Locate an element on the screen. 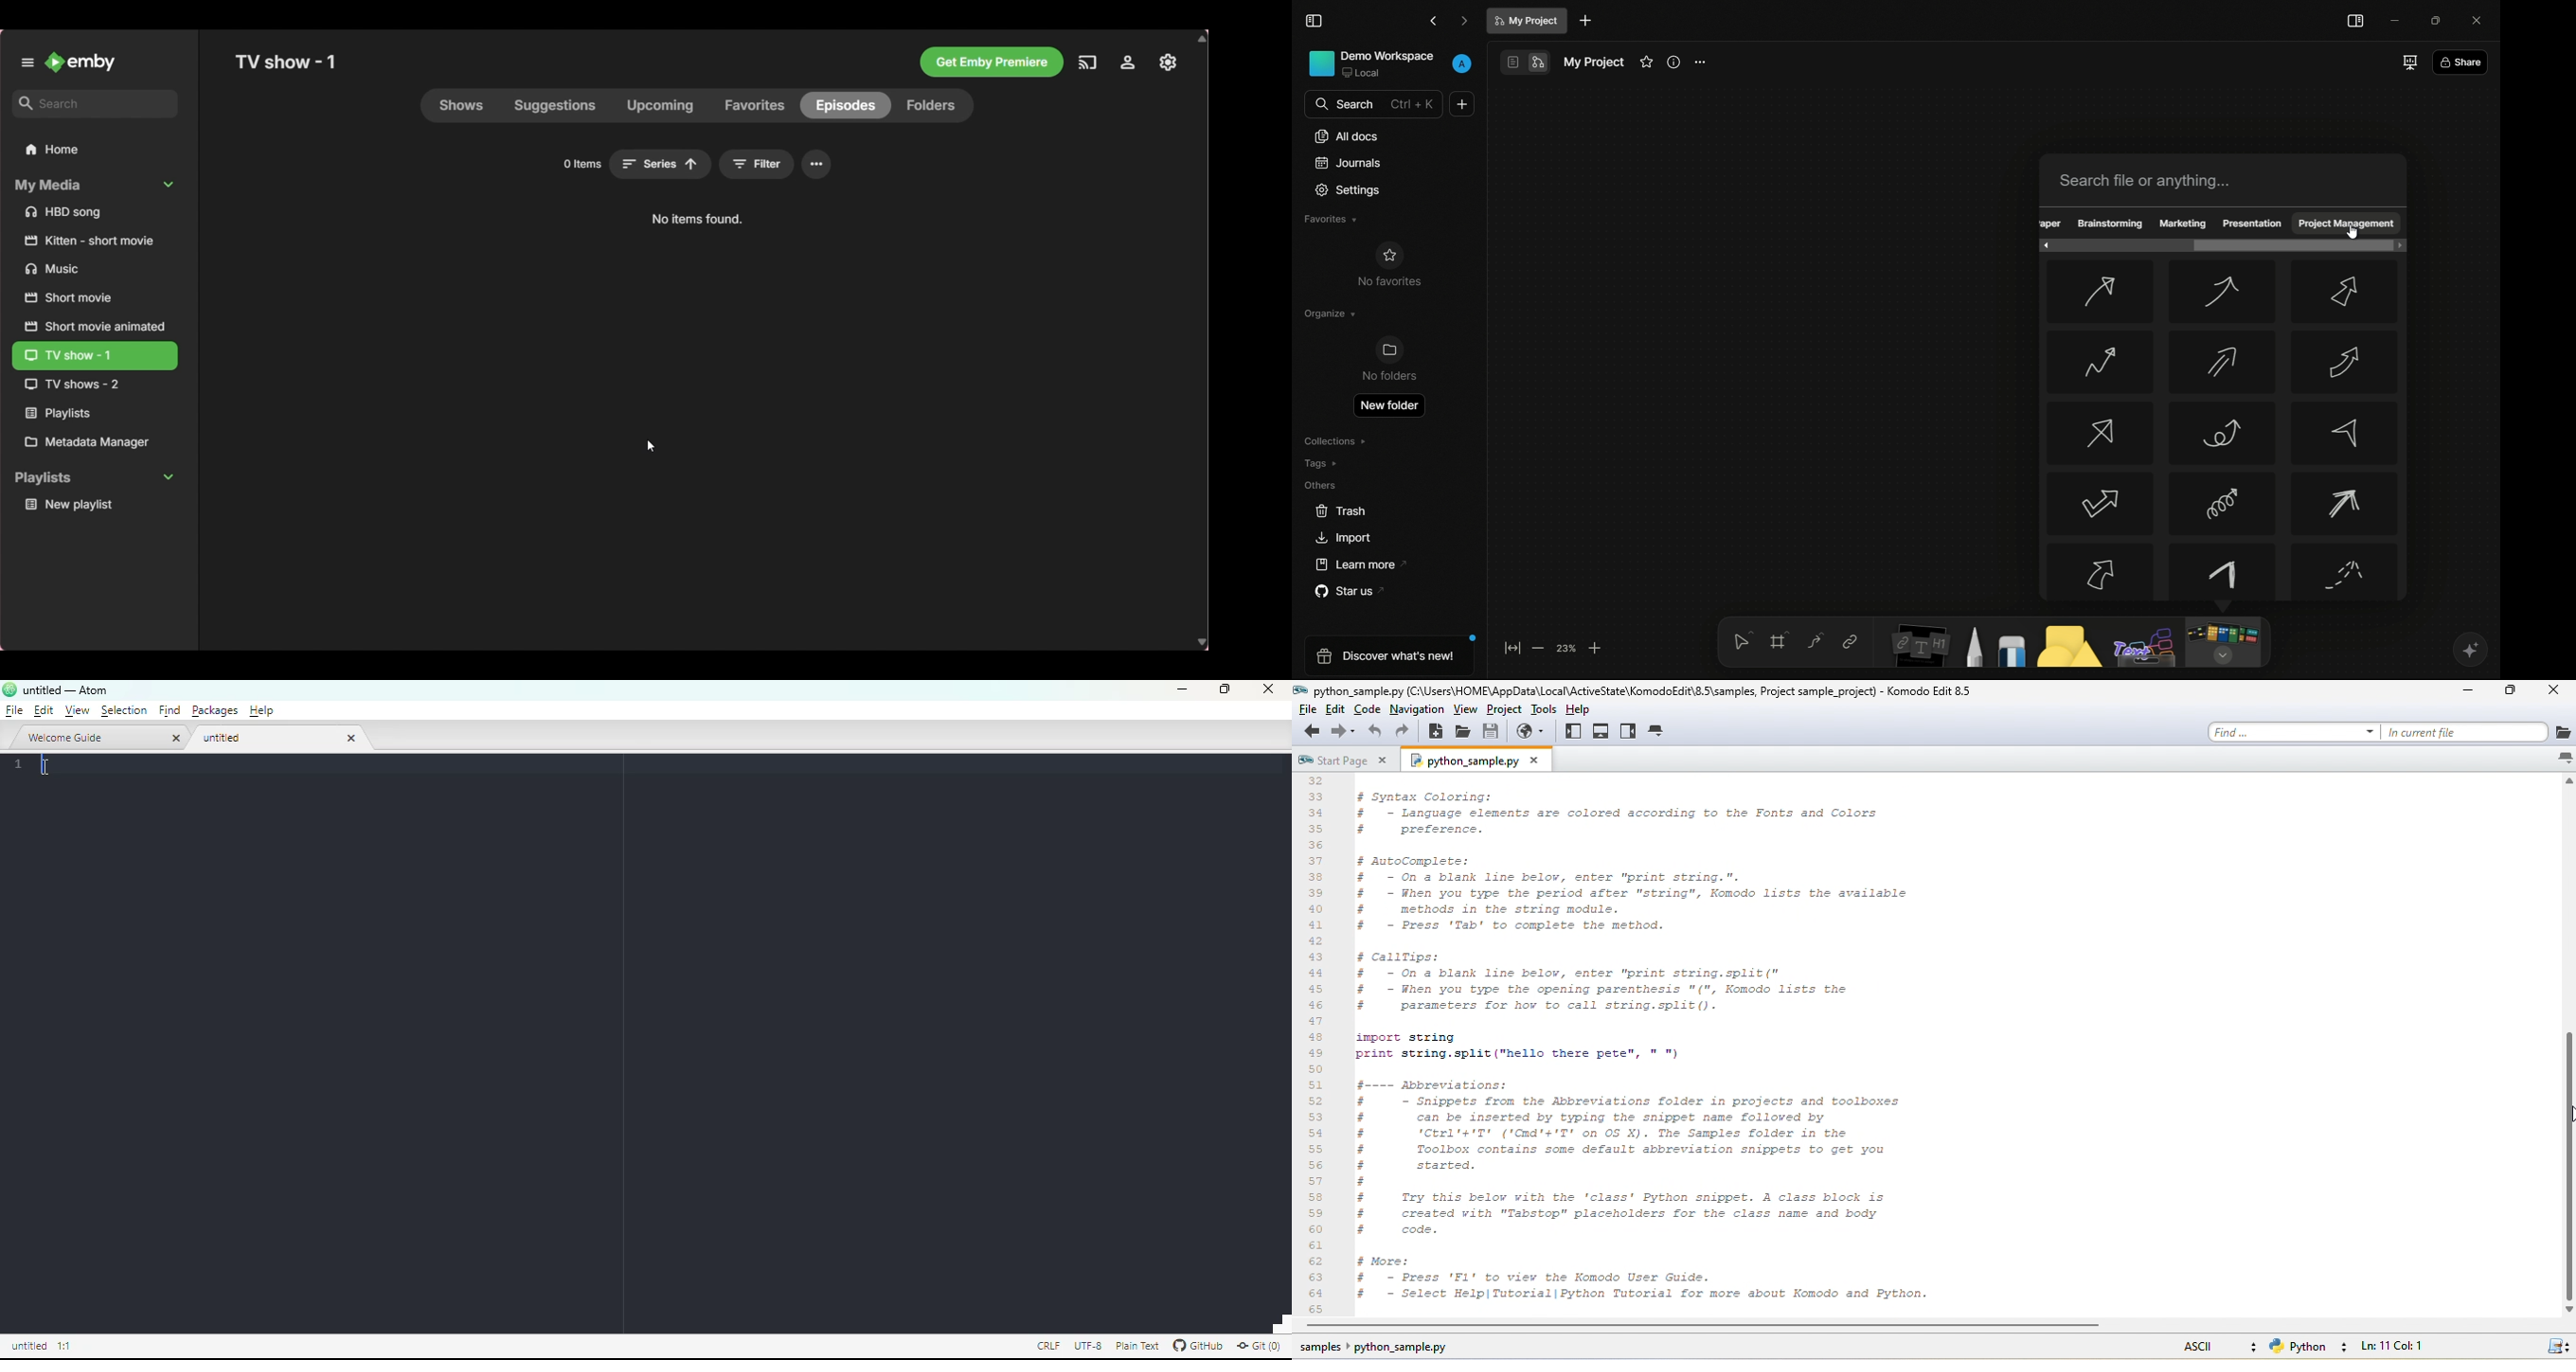  Music is located at coordinates (96, 268).